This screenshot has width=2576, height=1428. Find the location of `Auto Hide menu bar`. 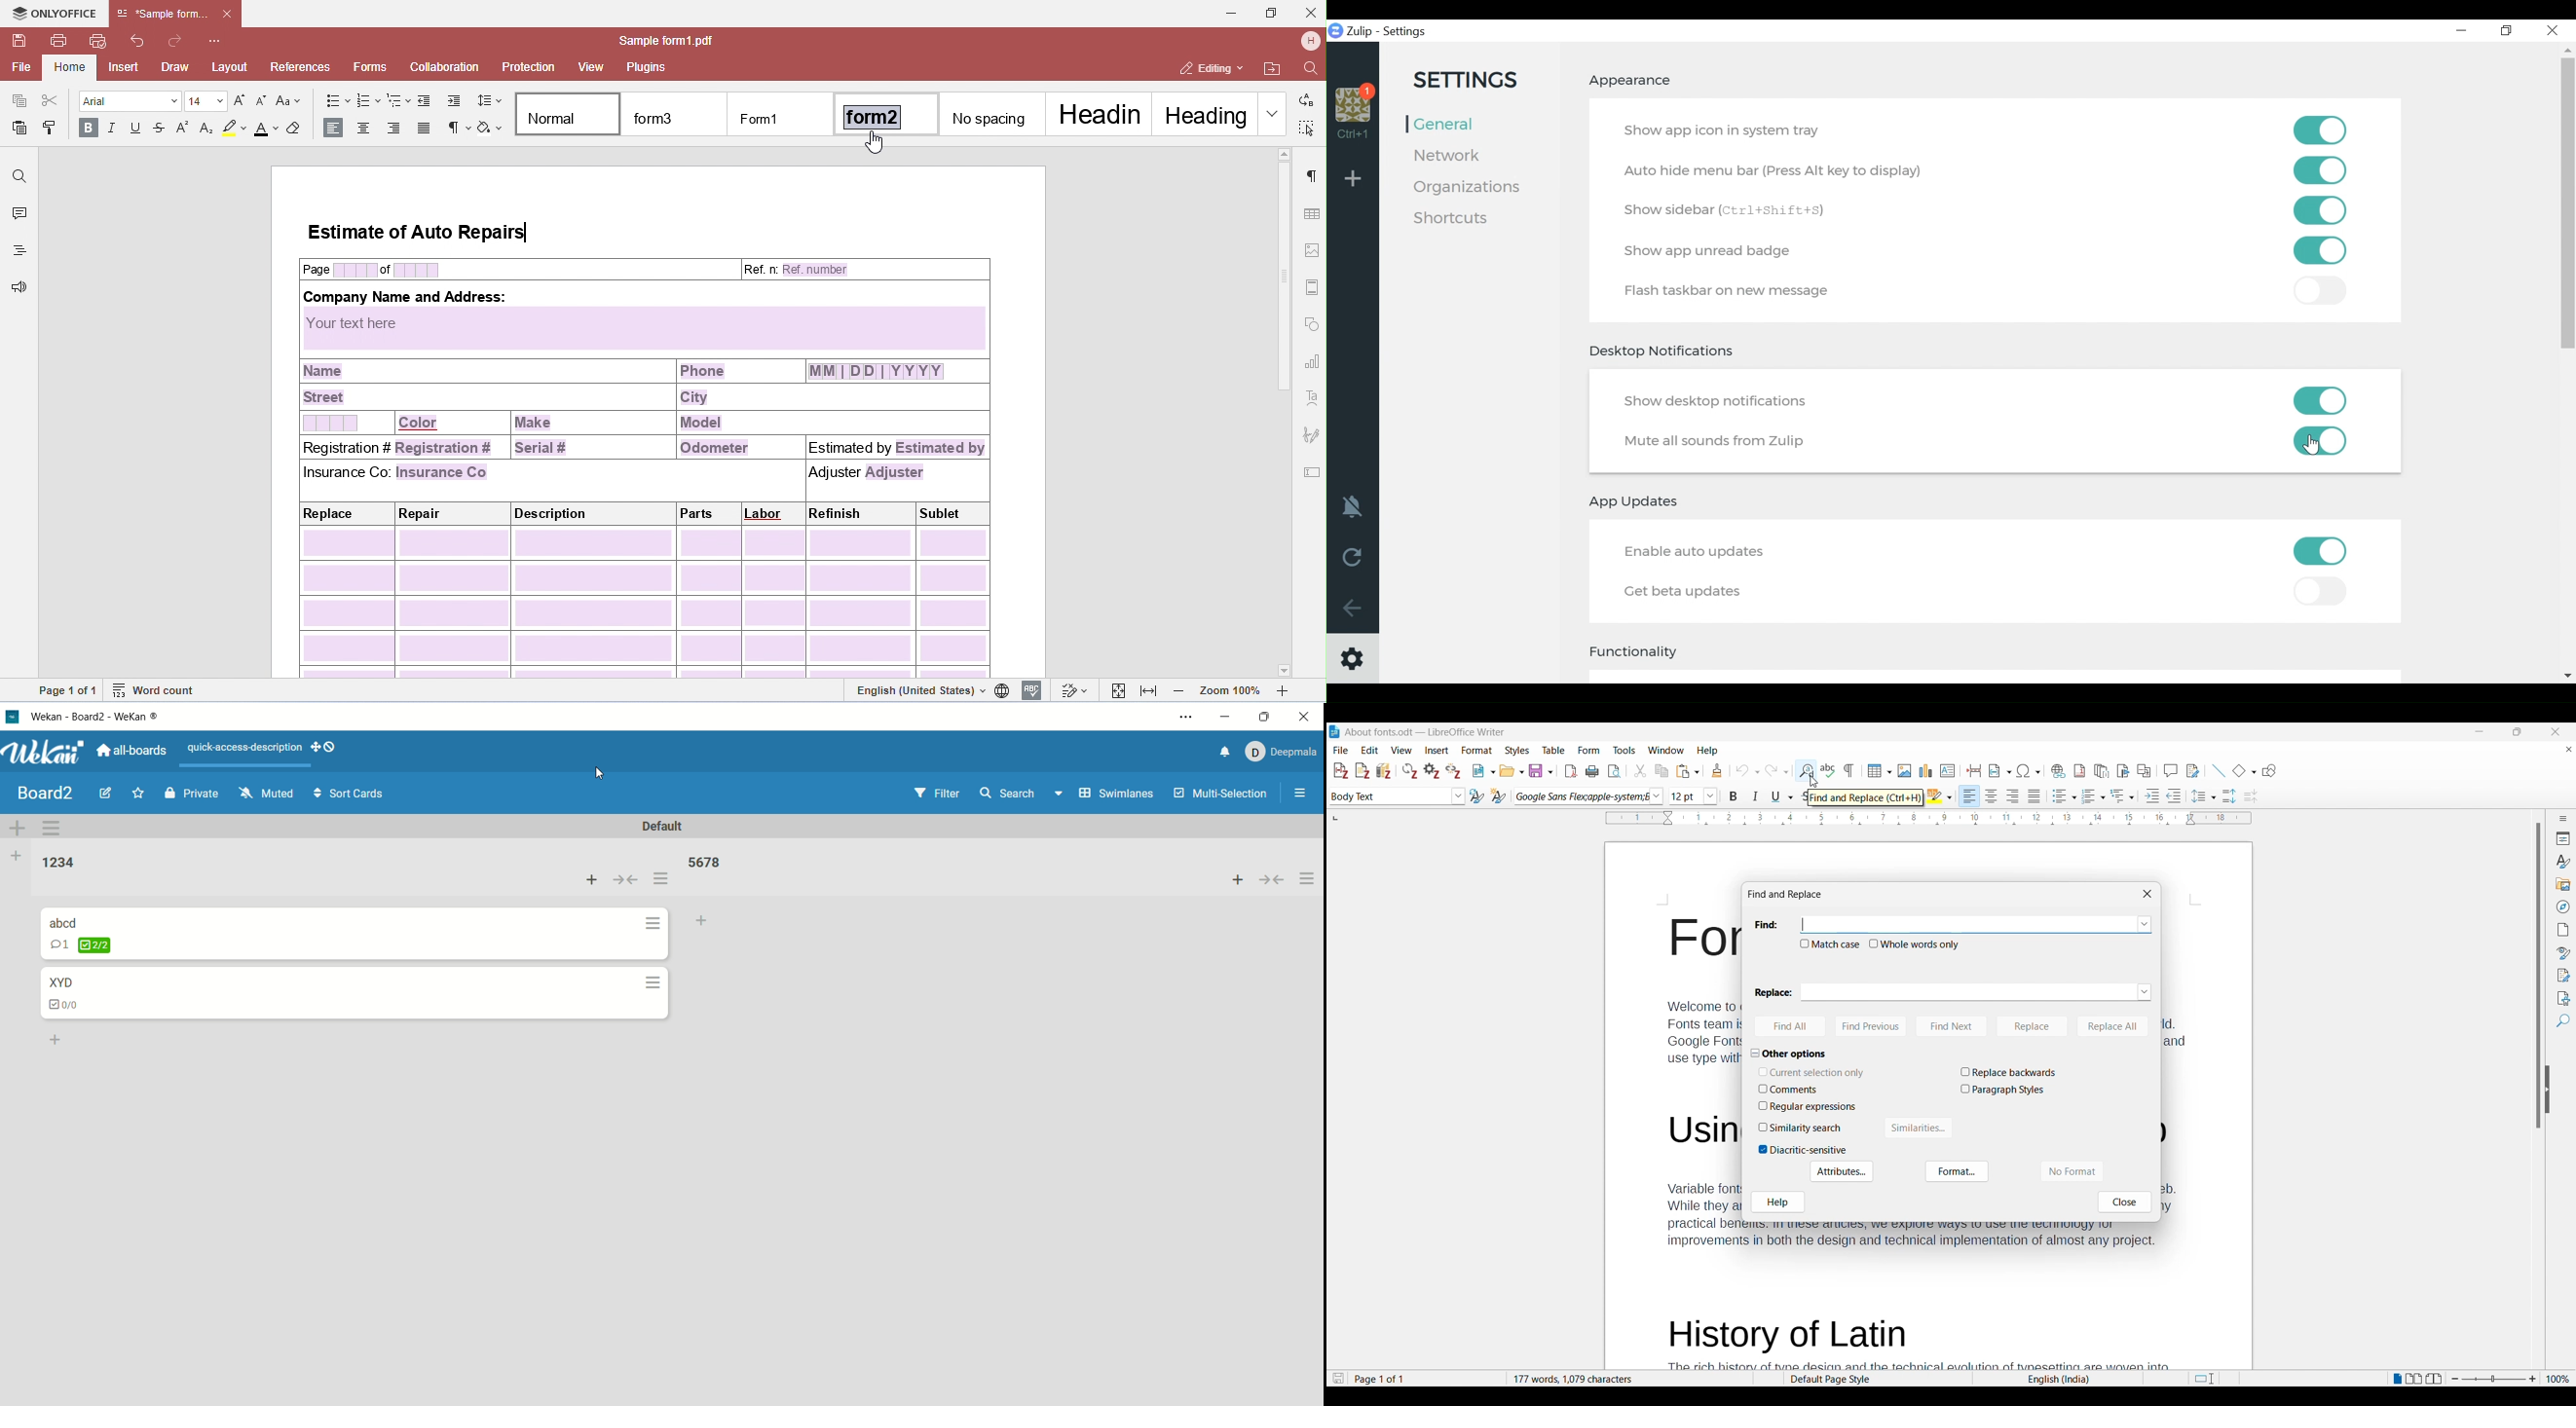

Auto Hide menu bar is located at coordinates (1775, 172).